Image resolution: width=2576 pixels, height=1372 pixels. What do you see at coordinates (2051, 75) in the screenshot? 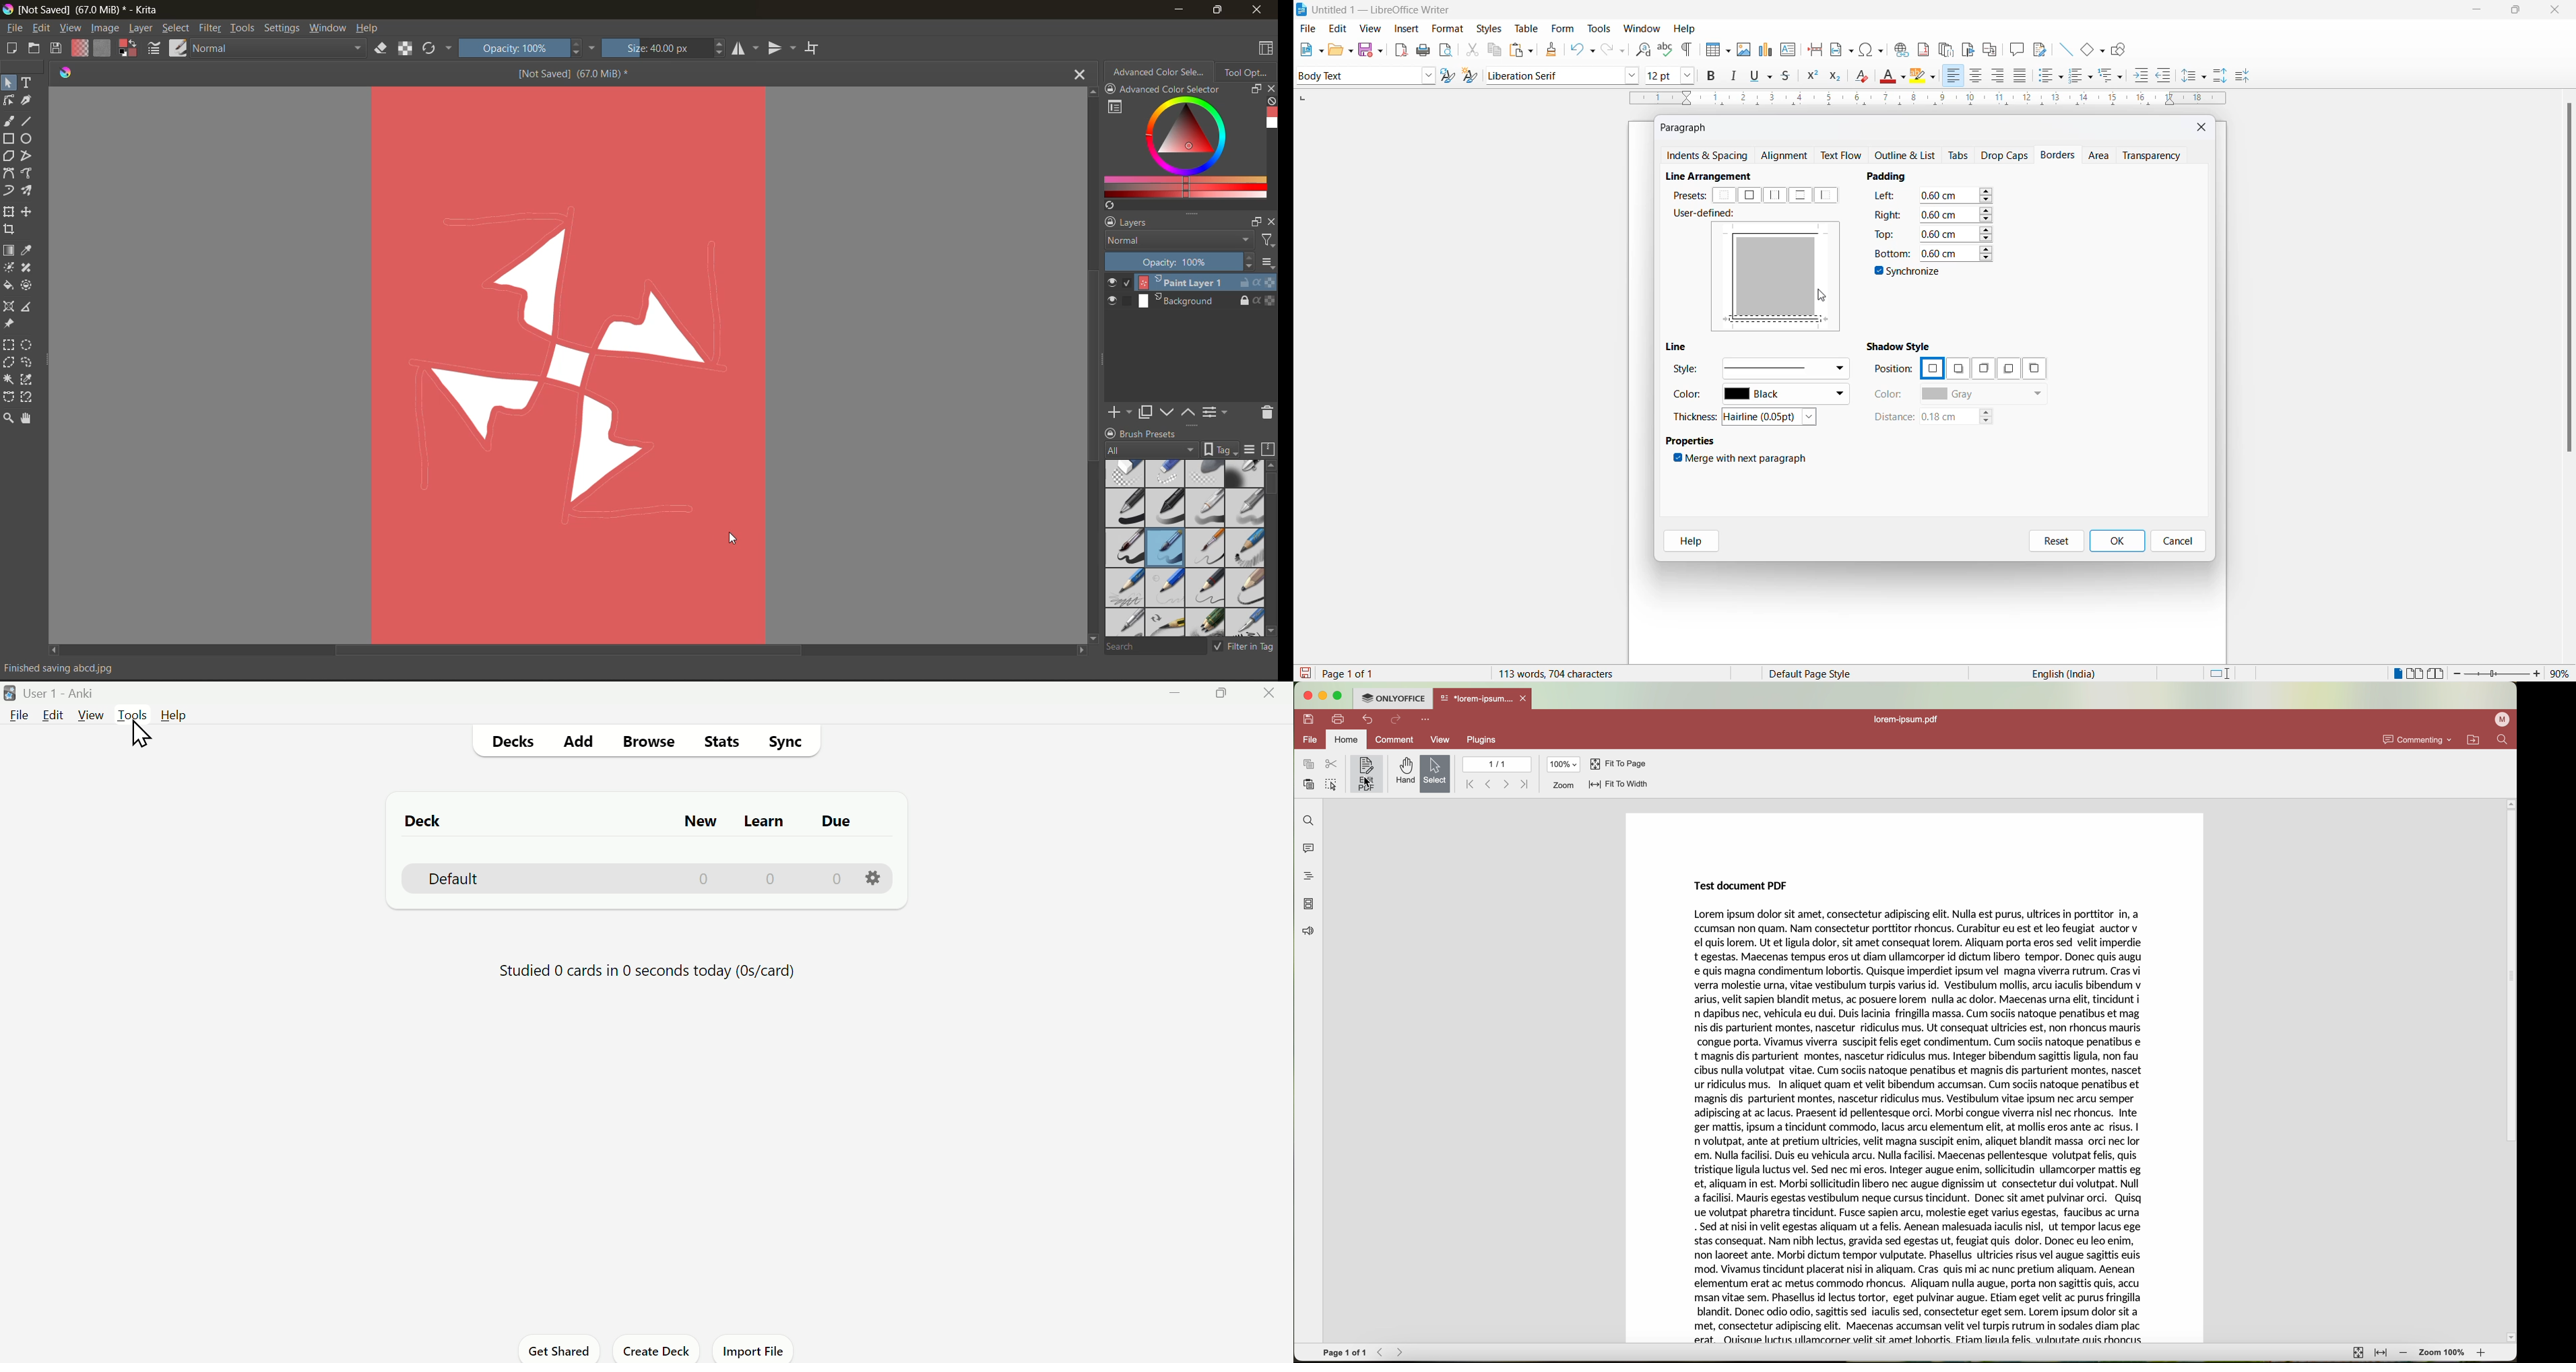
I see `toggle unordered list` at bounding box center [2051, 75].